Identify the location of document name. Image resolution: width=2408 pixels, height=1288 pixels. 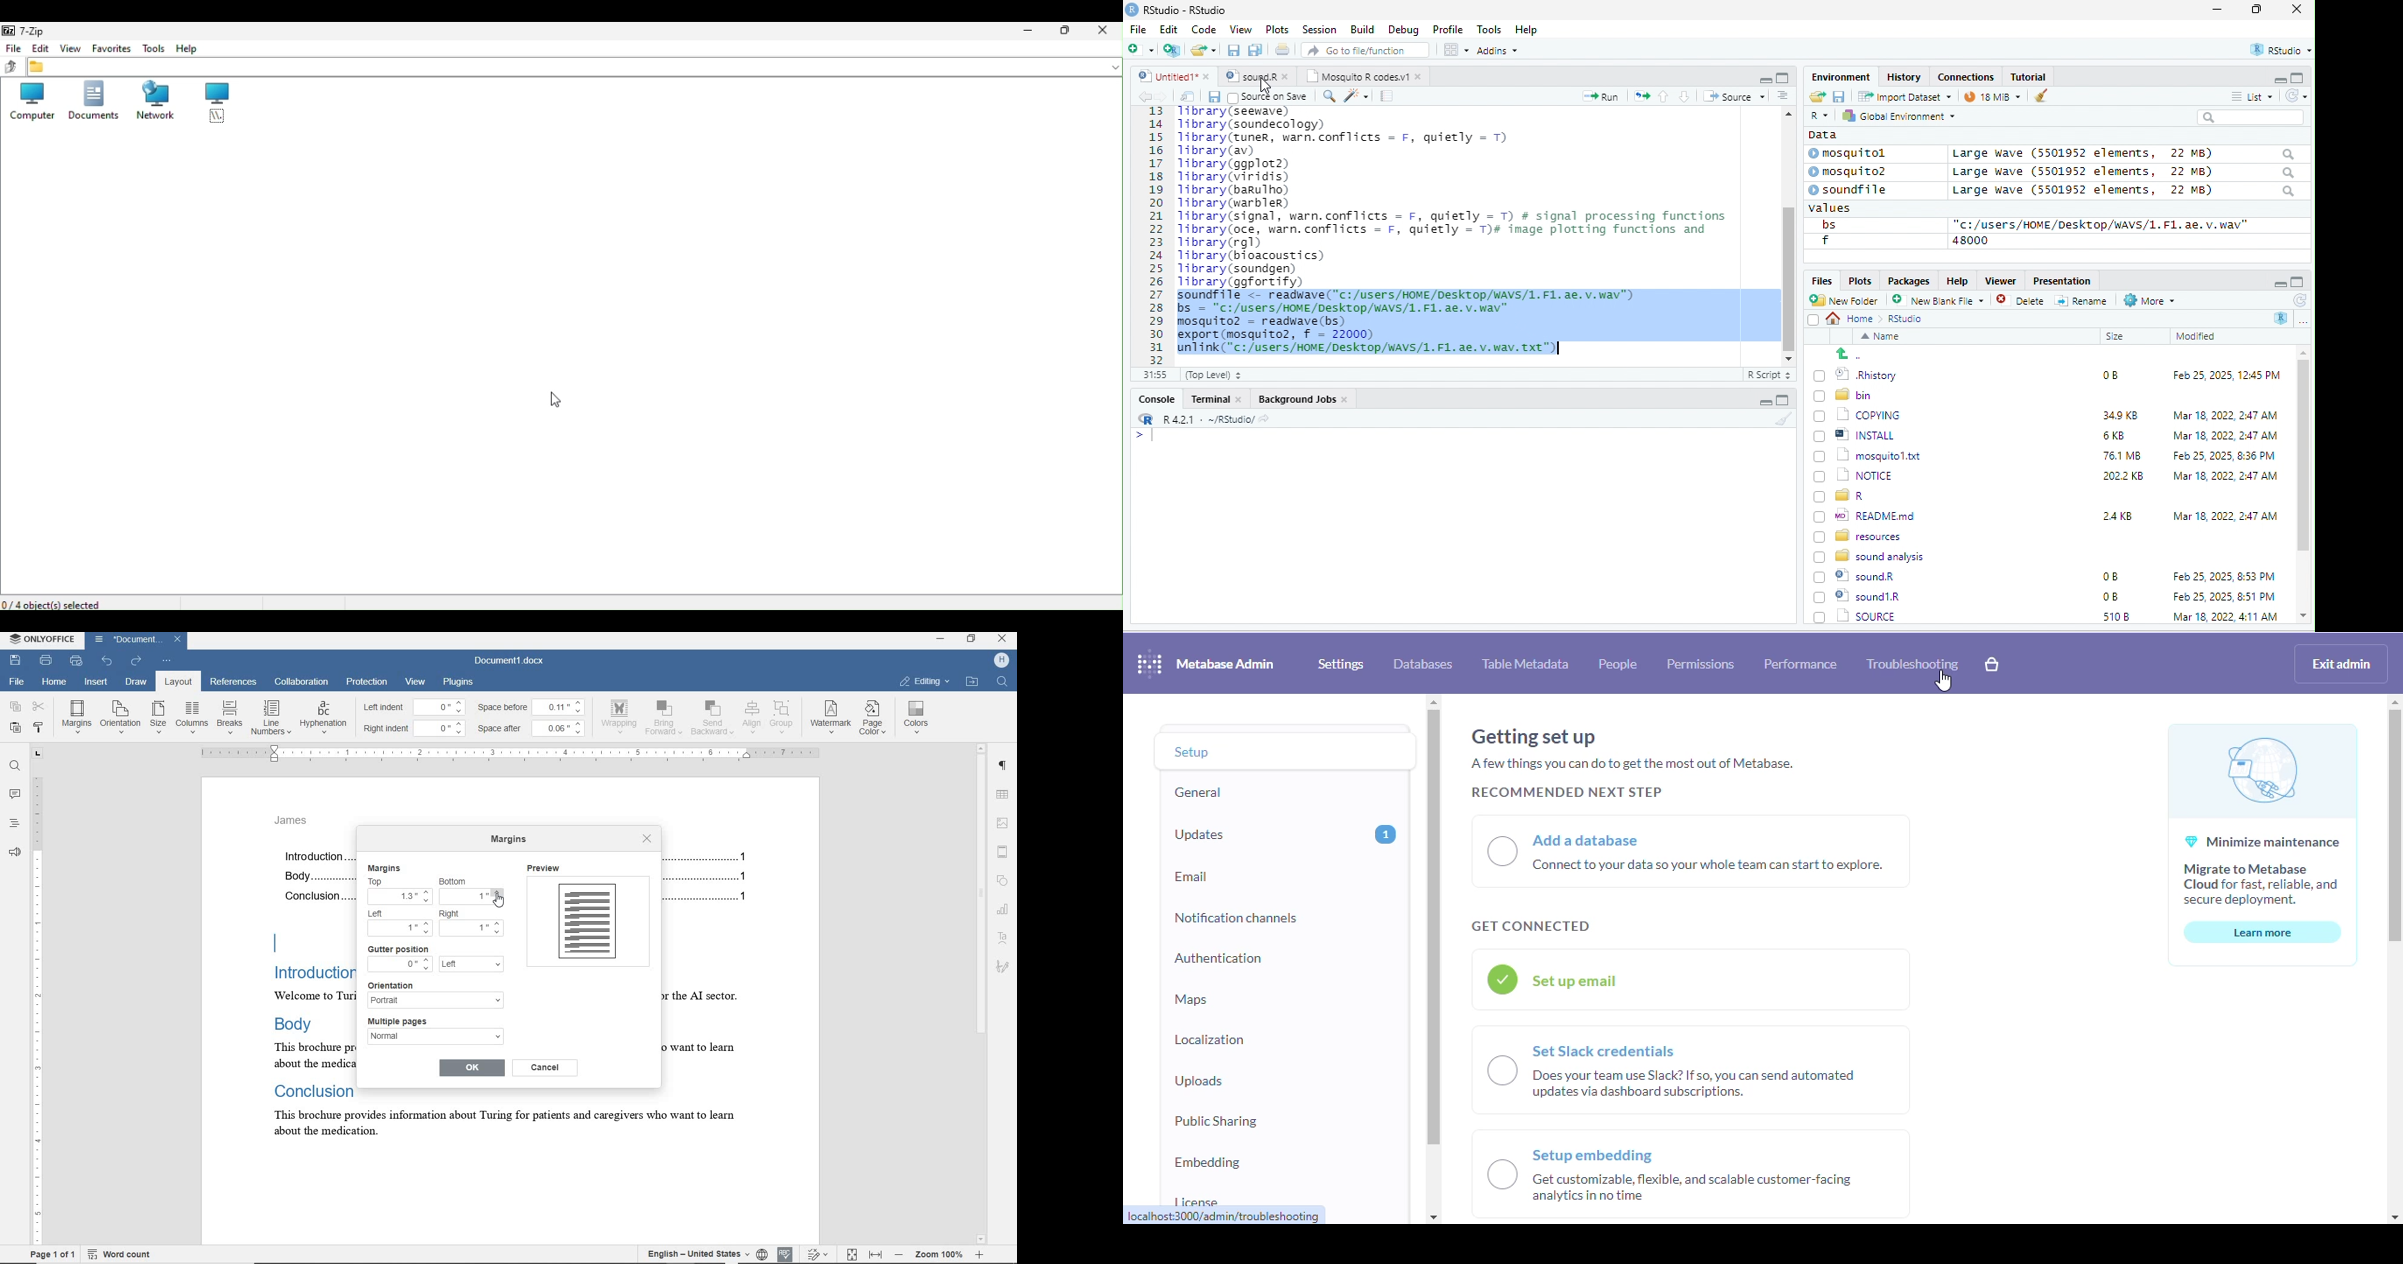
(510, 661).